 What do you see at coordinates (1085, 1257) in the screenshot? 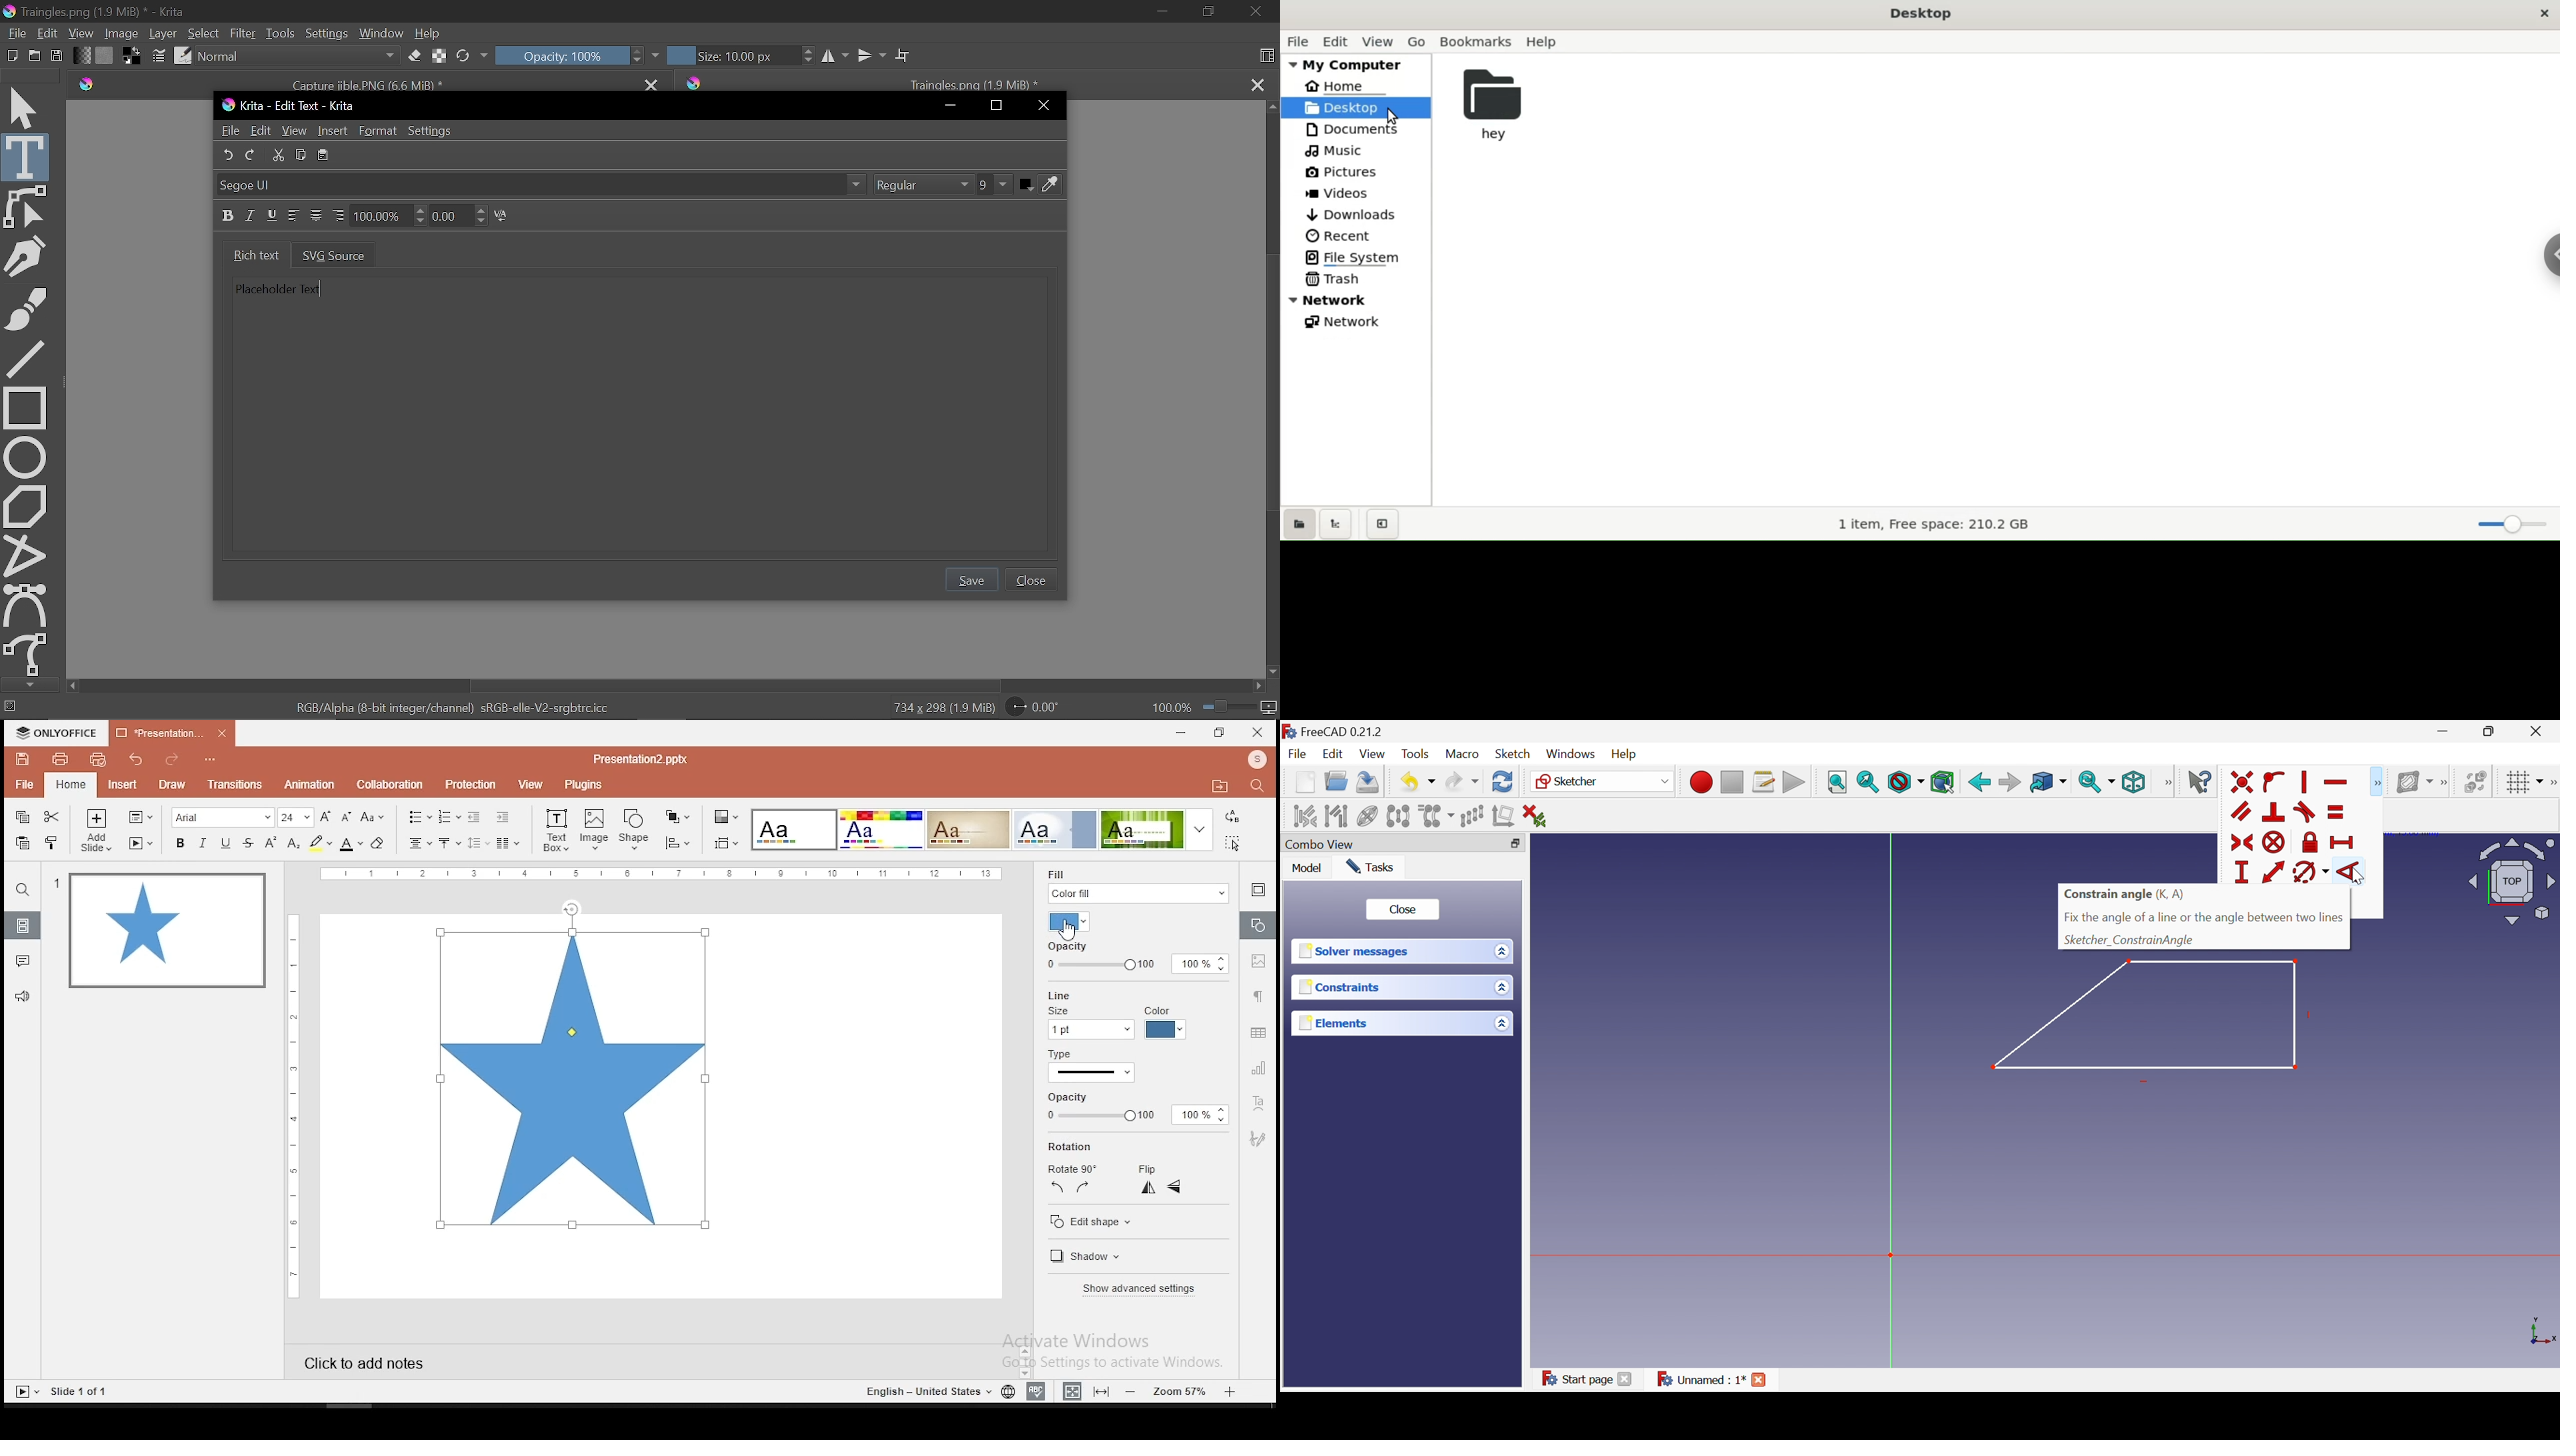
I see `shadow` at bounding box center [1085, 1257].